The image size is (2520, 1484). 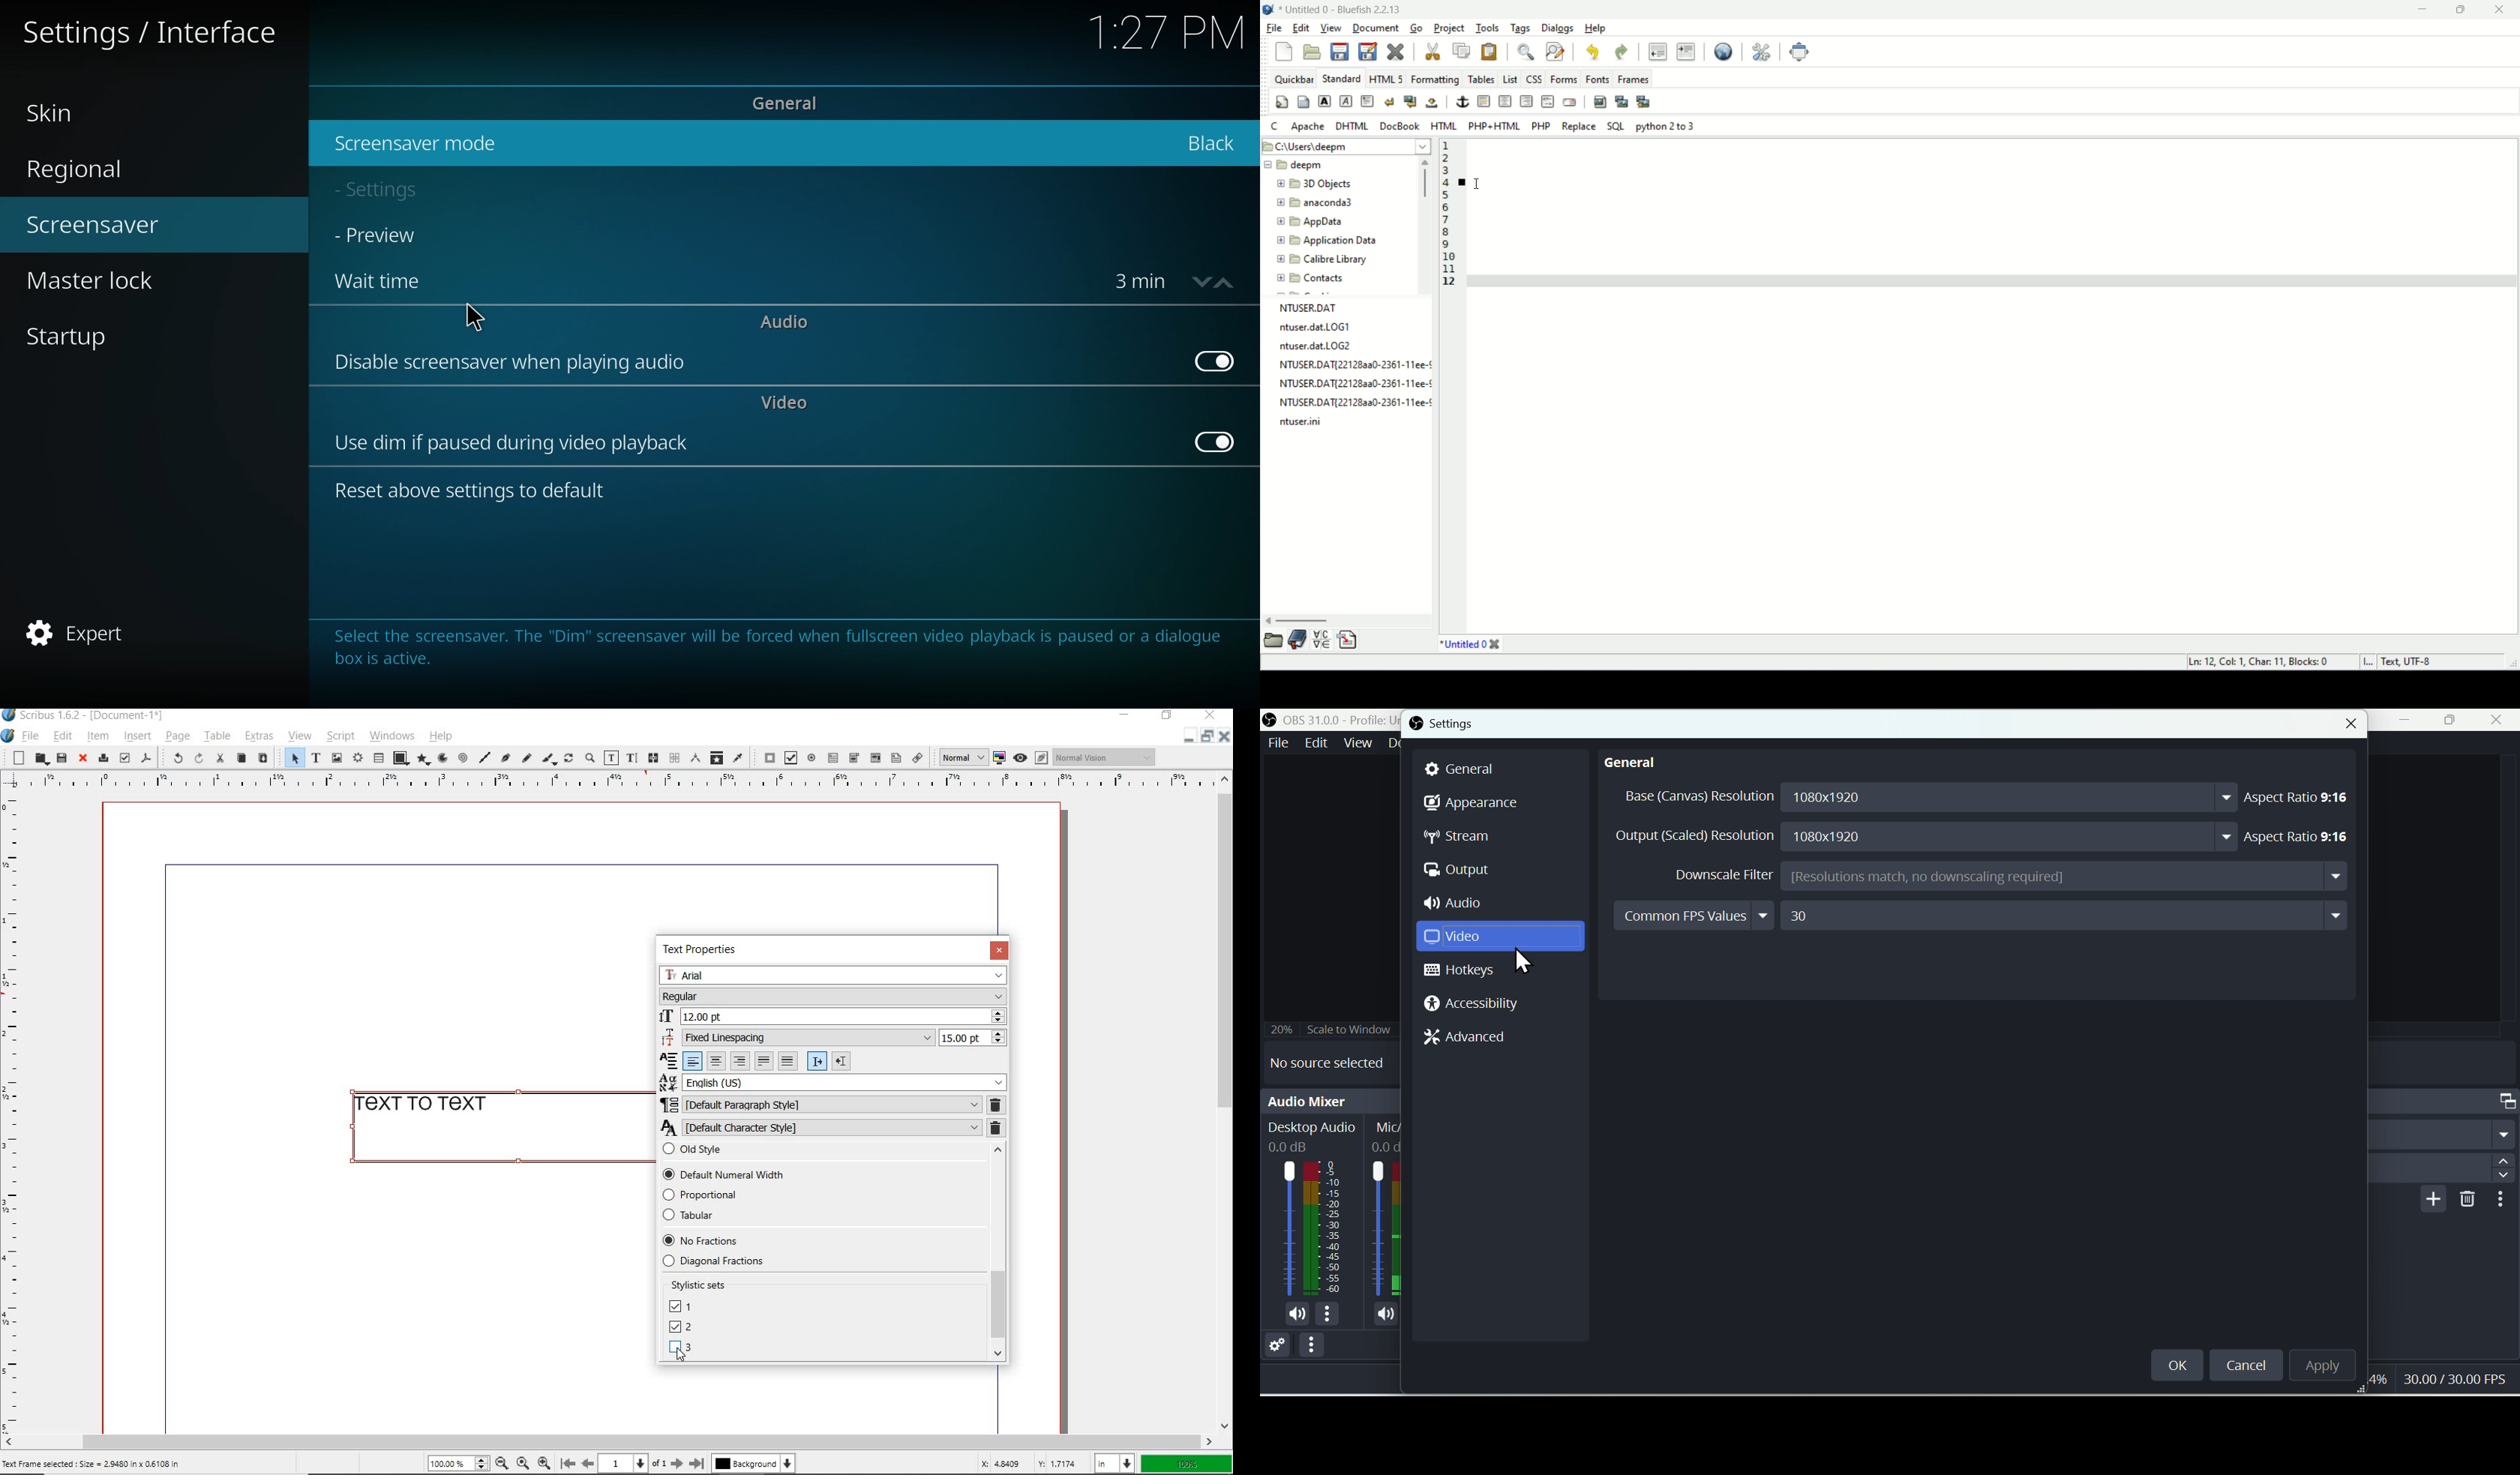 What do you see at coordinates (137, 737) in the screenshot?
I see `insert` at bounding box center [137, 737].